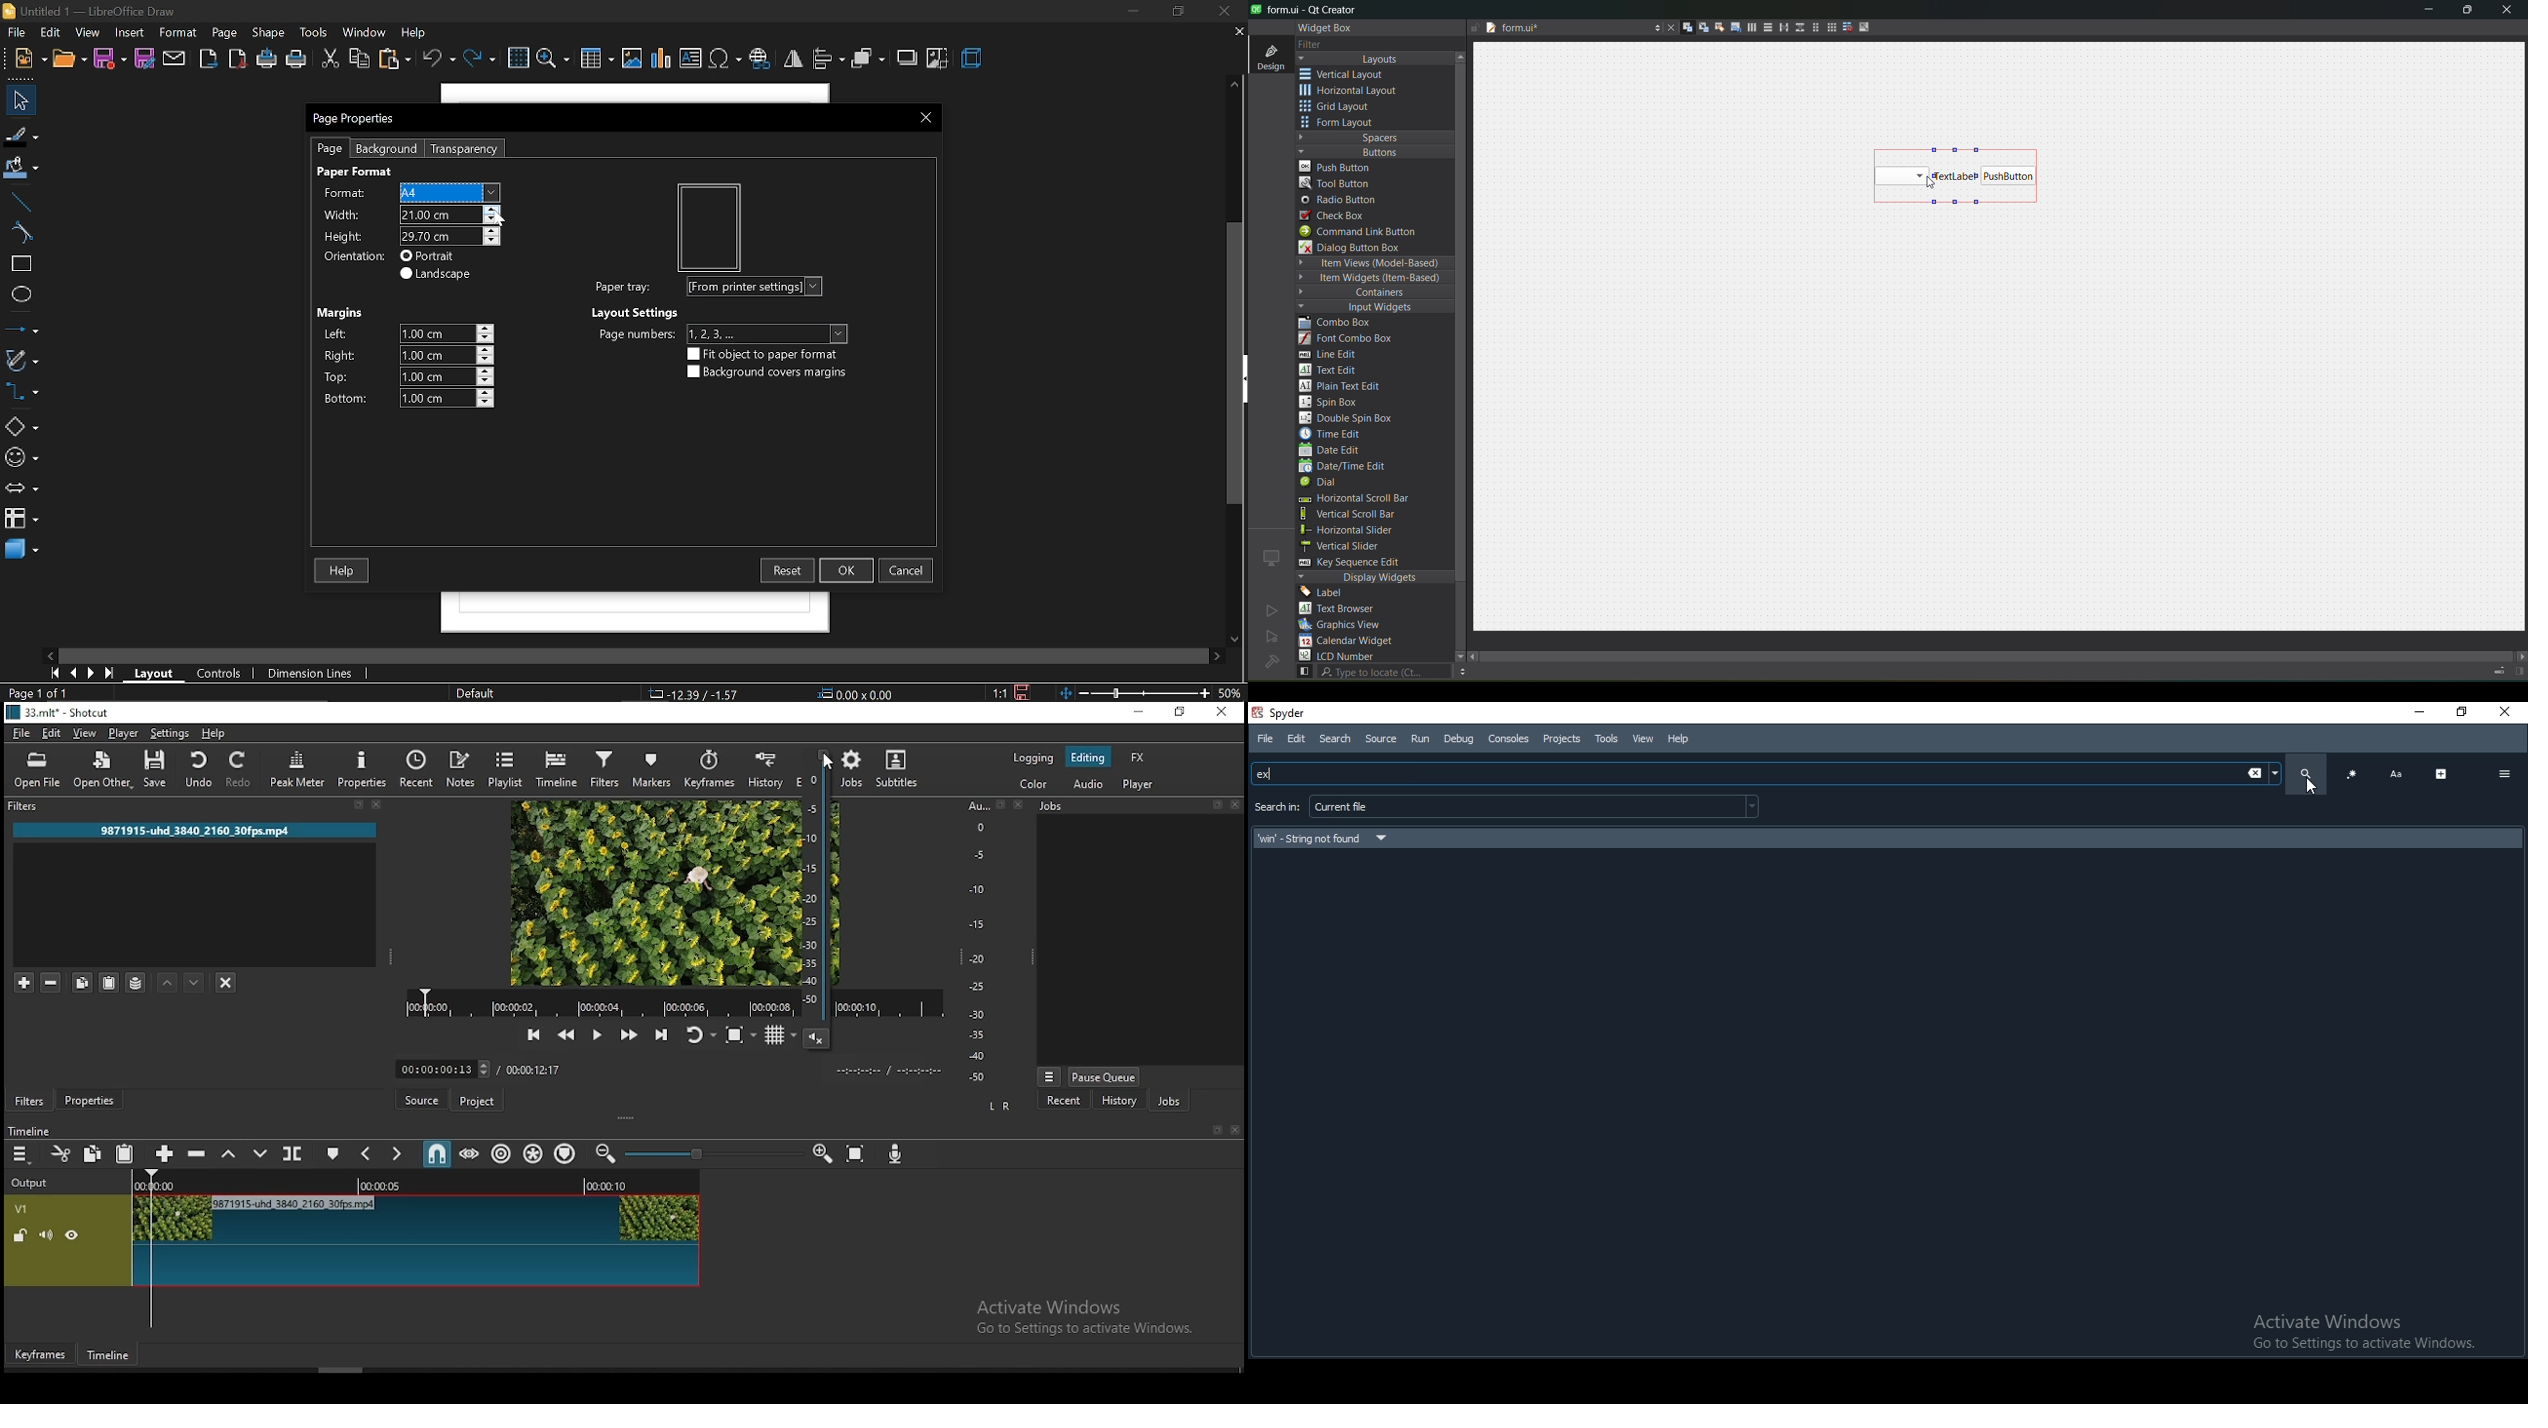  What do you see at coordinates (1361, 531) in the screenshot?
I see `horizontal slider` at bounding box center [1361, 531].